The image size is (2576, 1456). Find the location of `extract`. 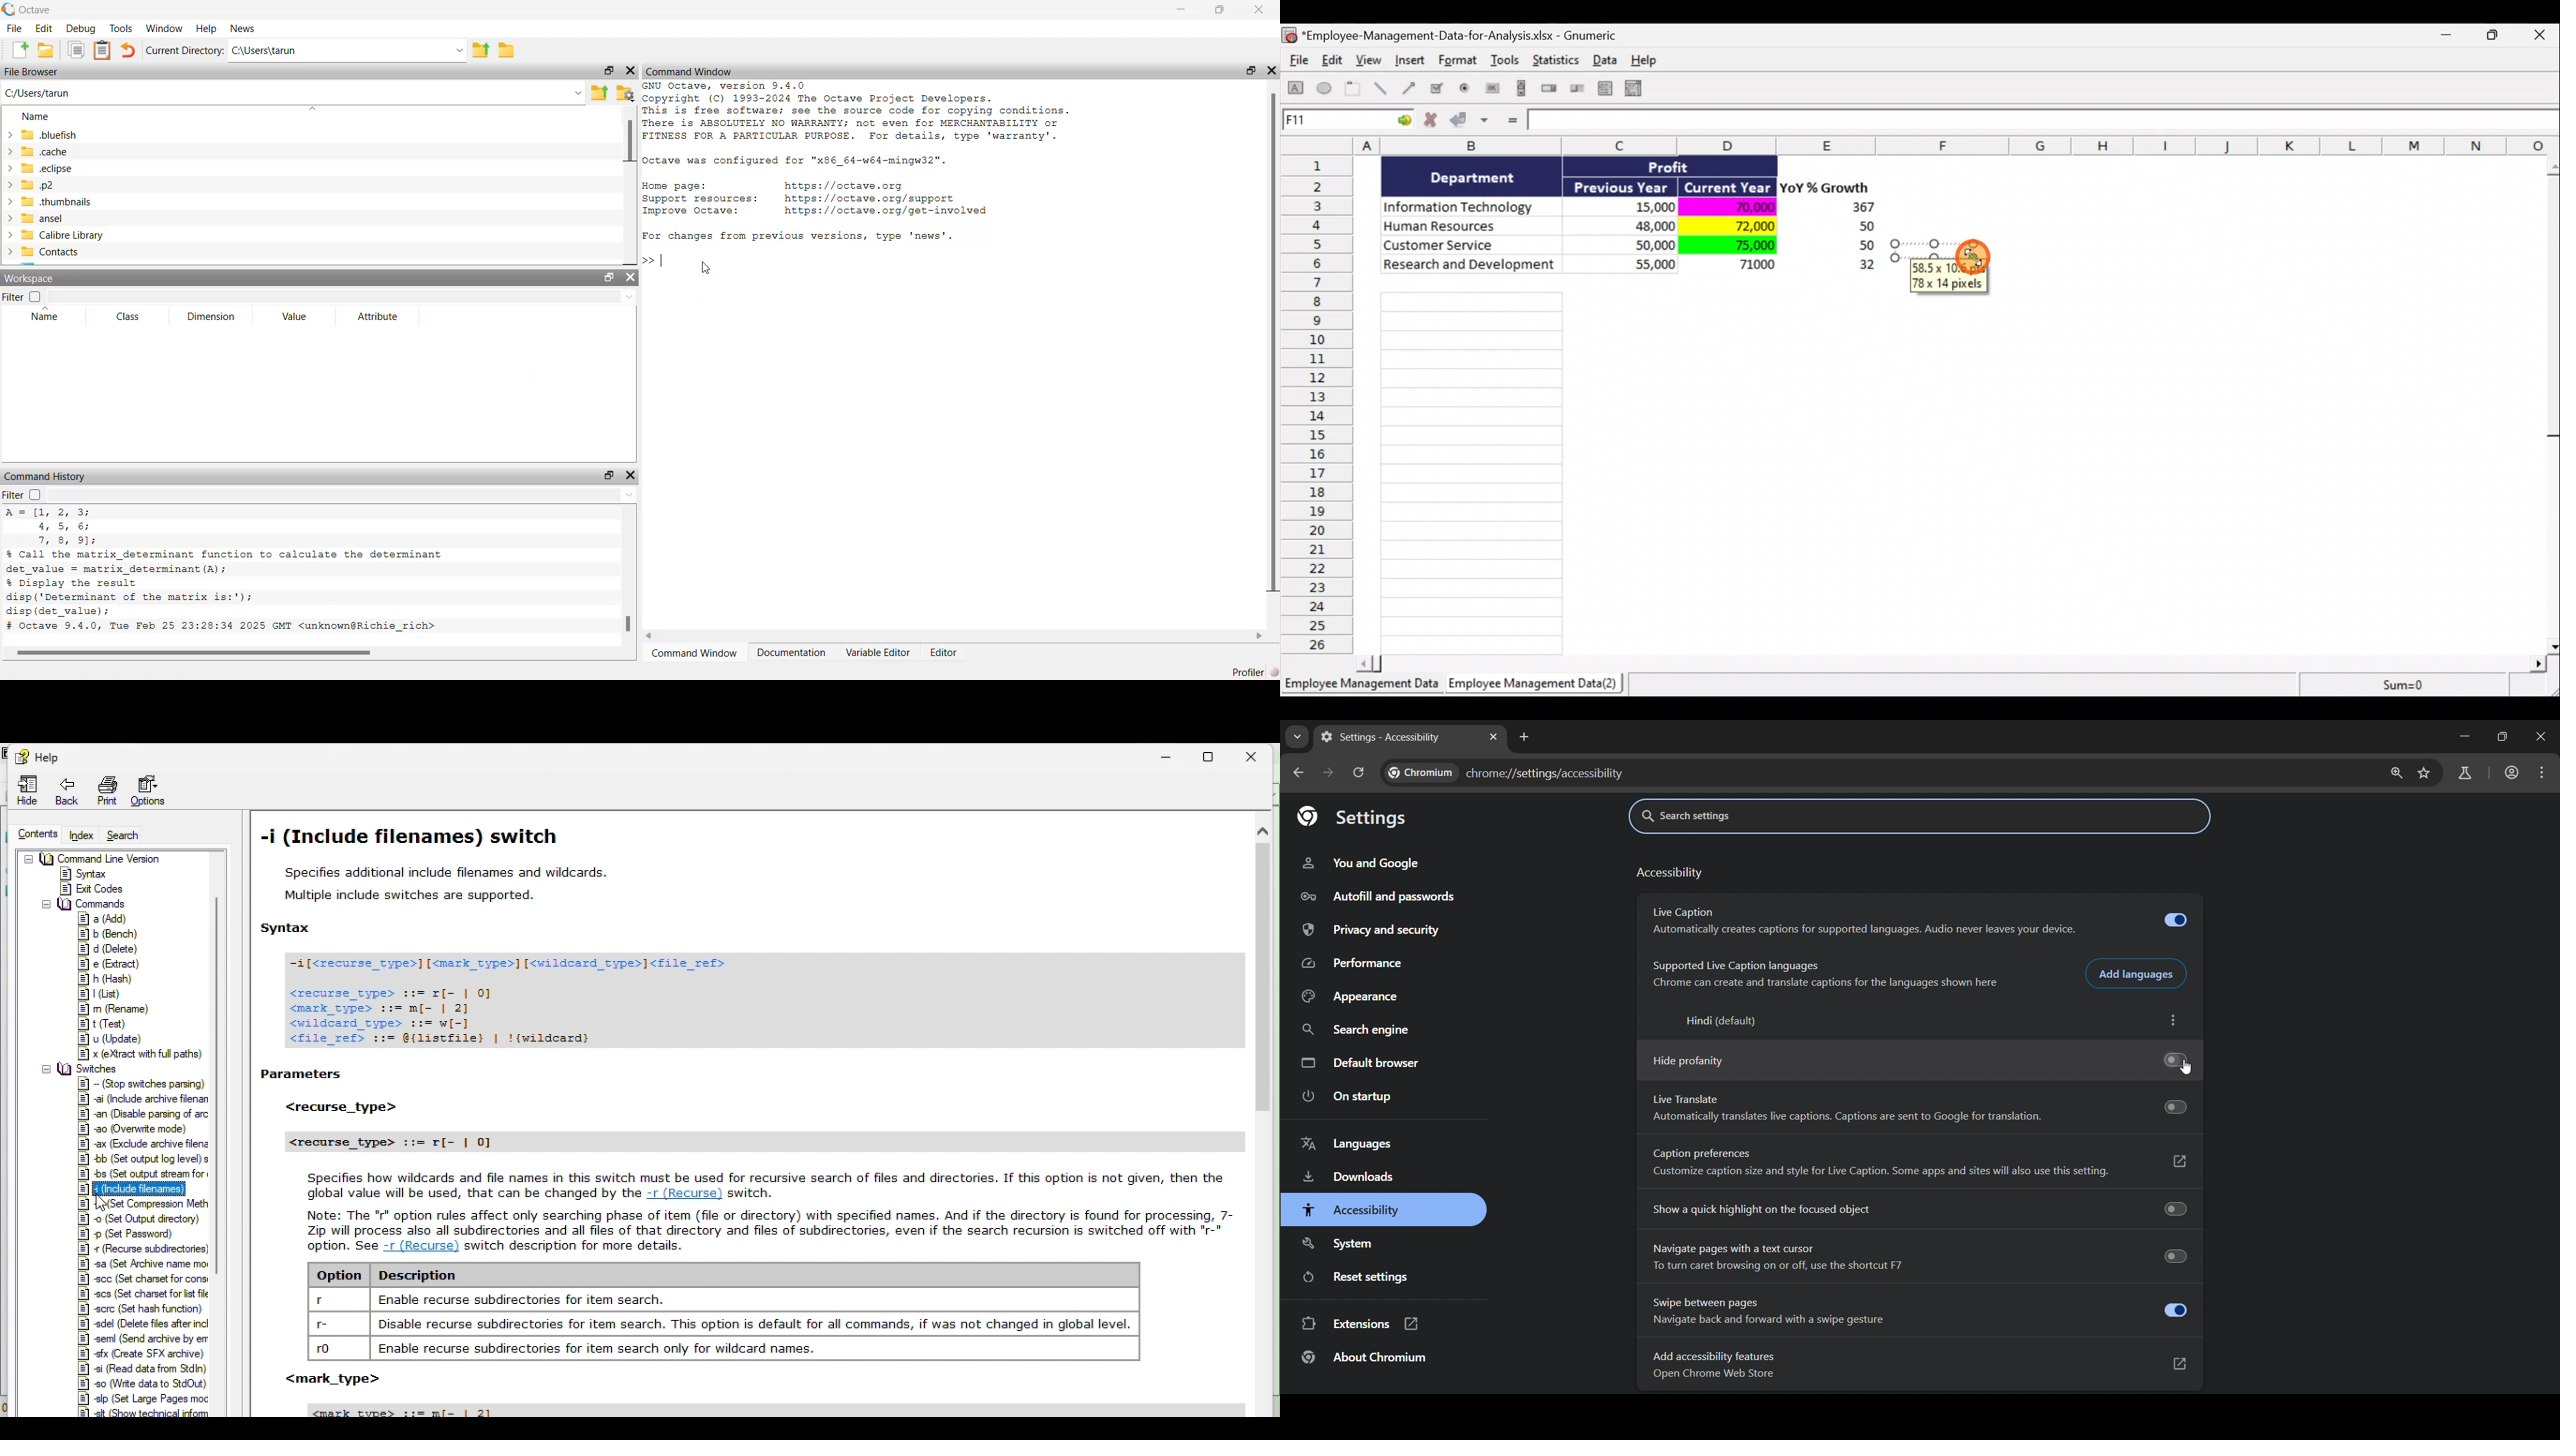

extract is located at coordinates (139, 1052).